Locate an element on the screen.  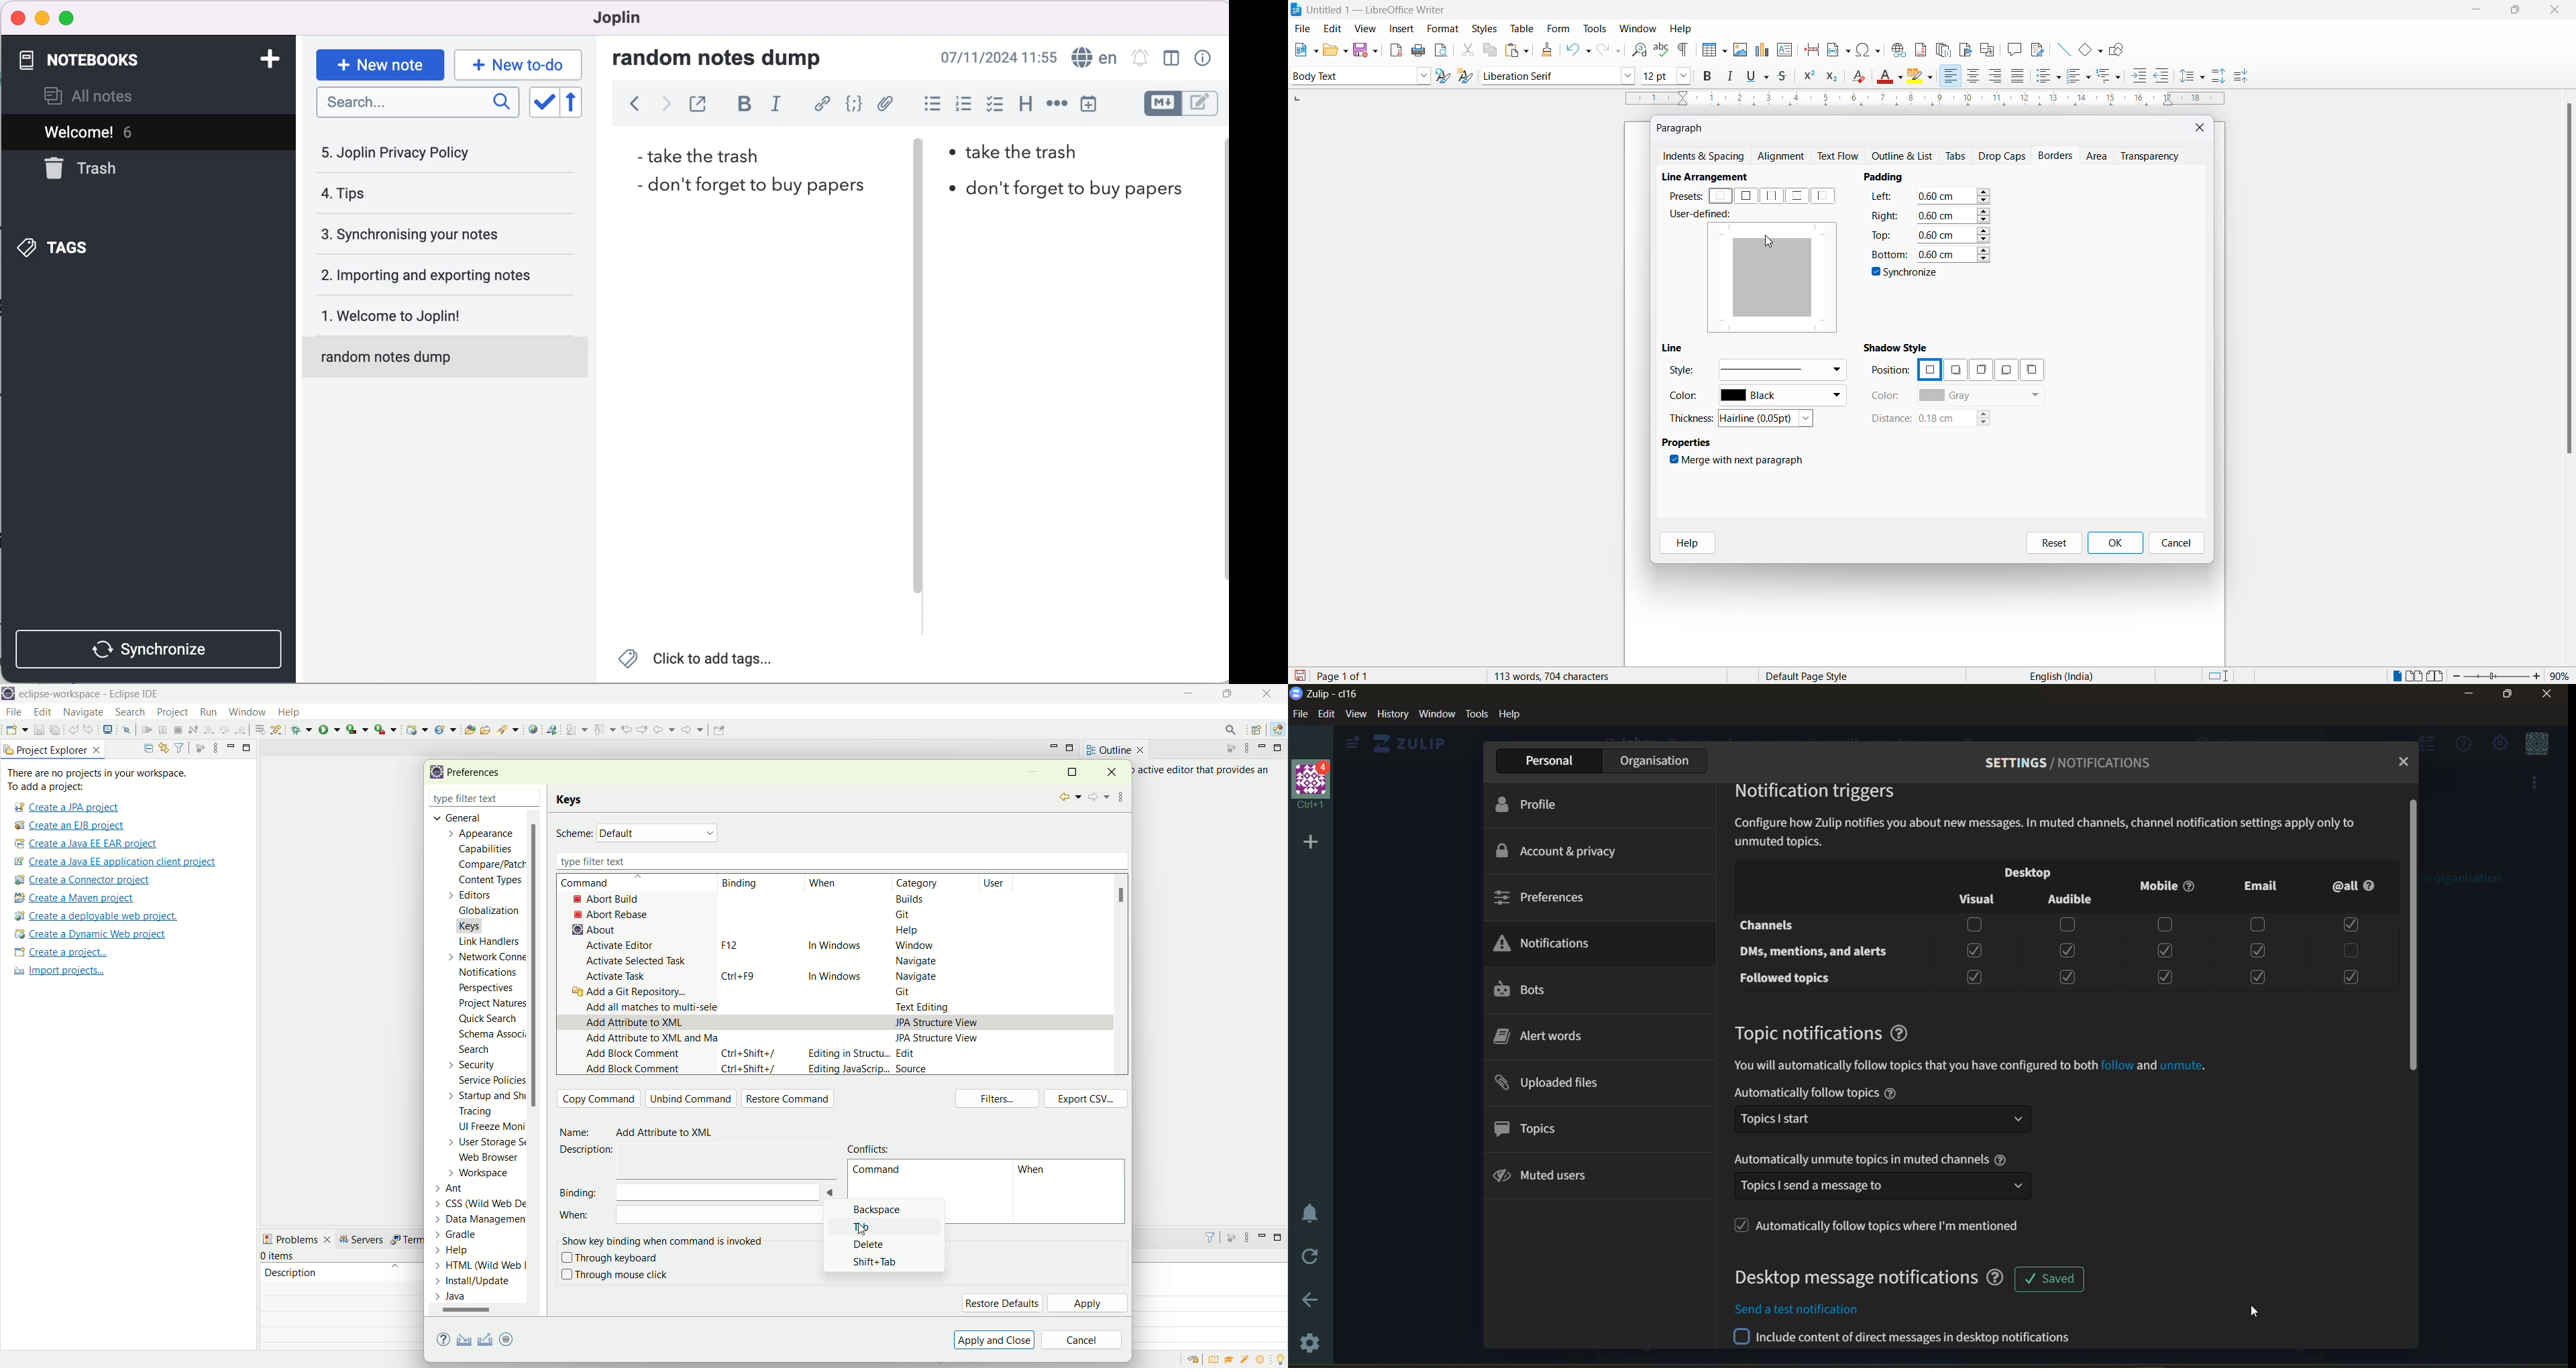
insert special character is located at coordinates (1867, 48).